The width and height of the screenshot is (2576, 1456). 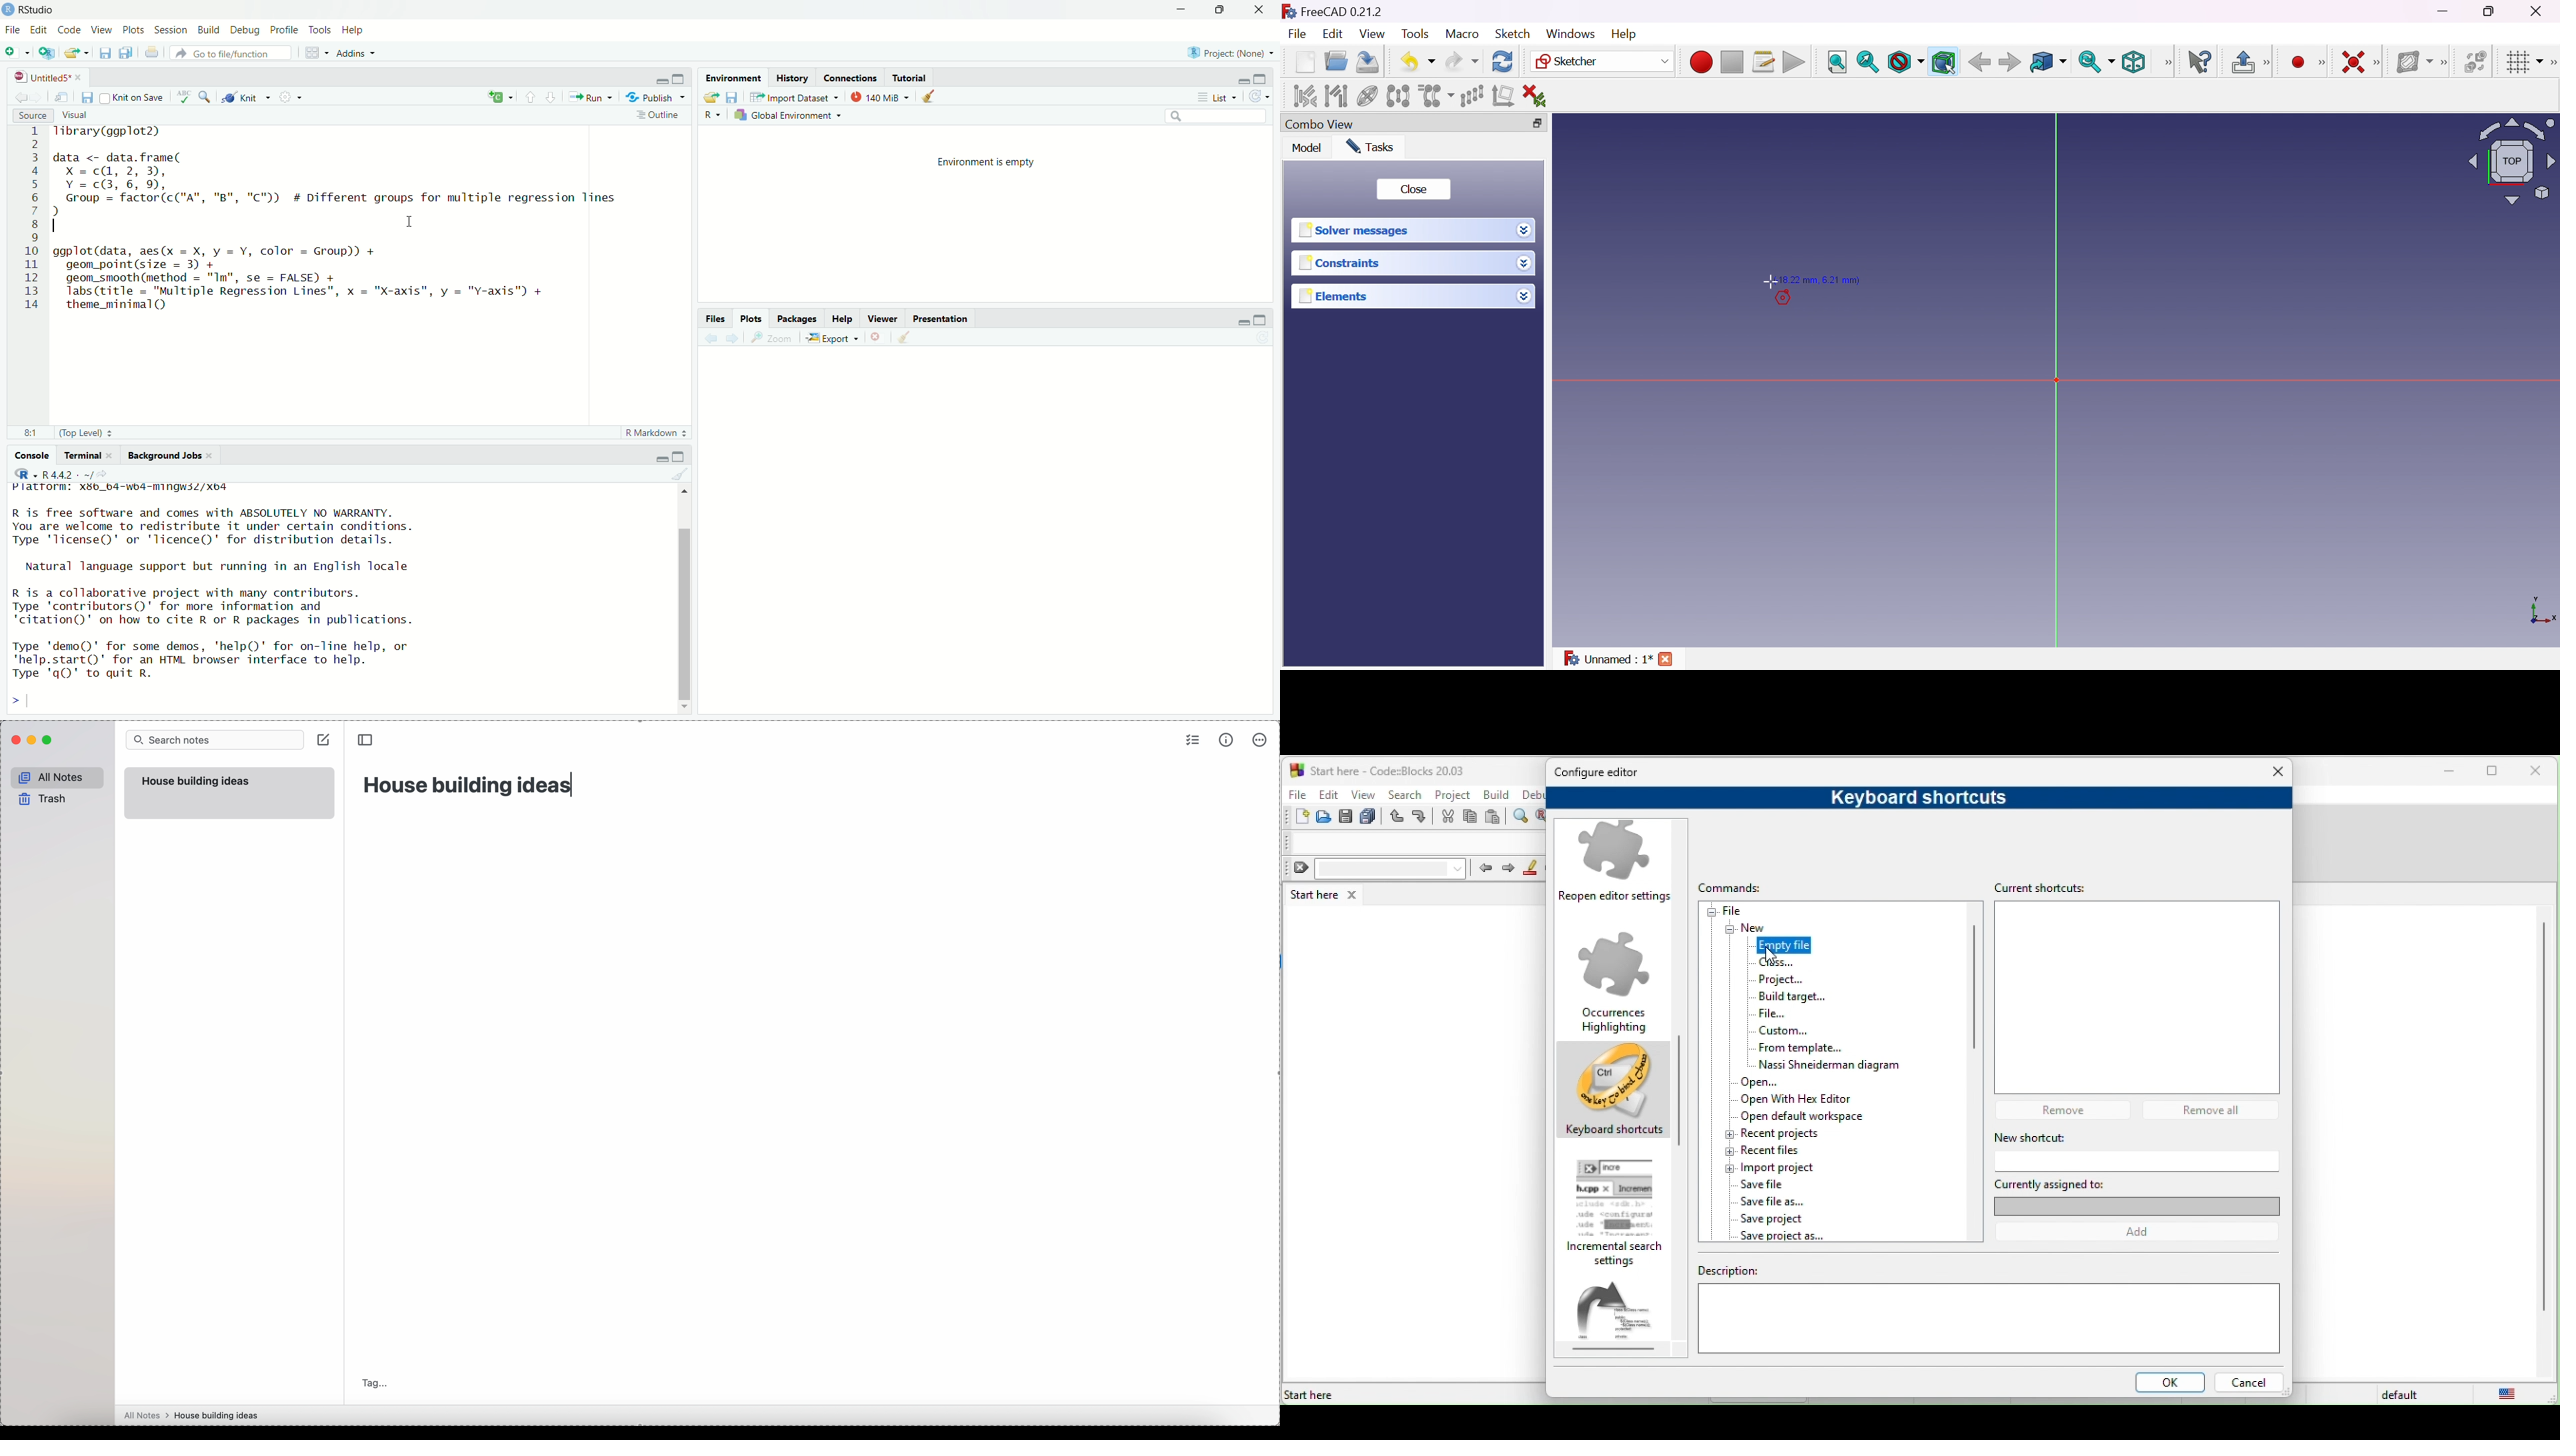 What do you see at coordinates (326, 743) in the screenshot?
I see `create note` at bounding box center [326, 743].